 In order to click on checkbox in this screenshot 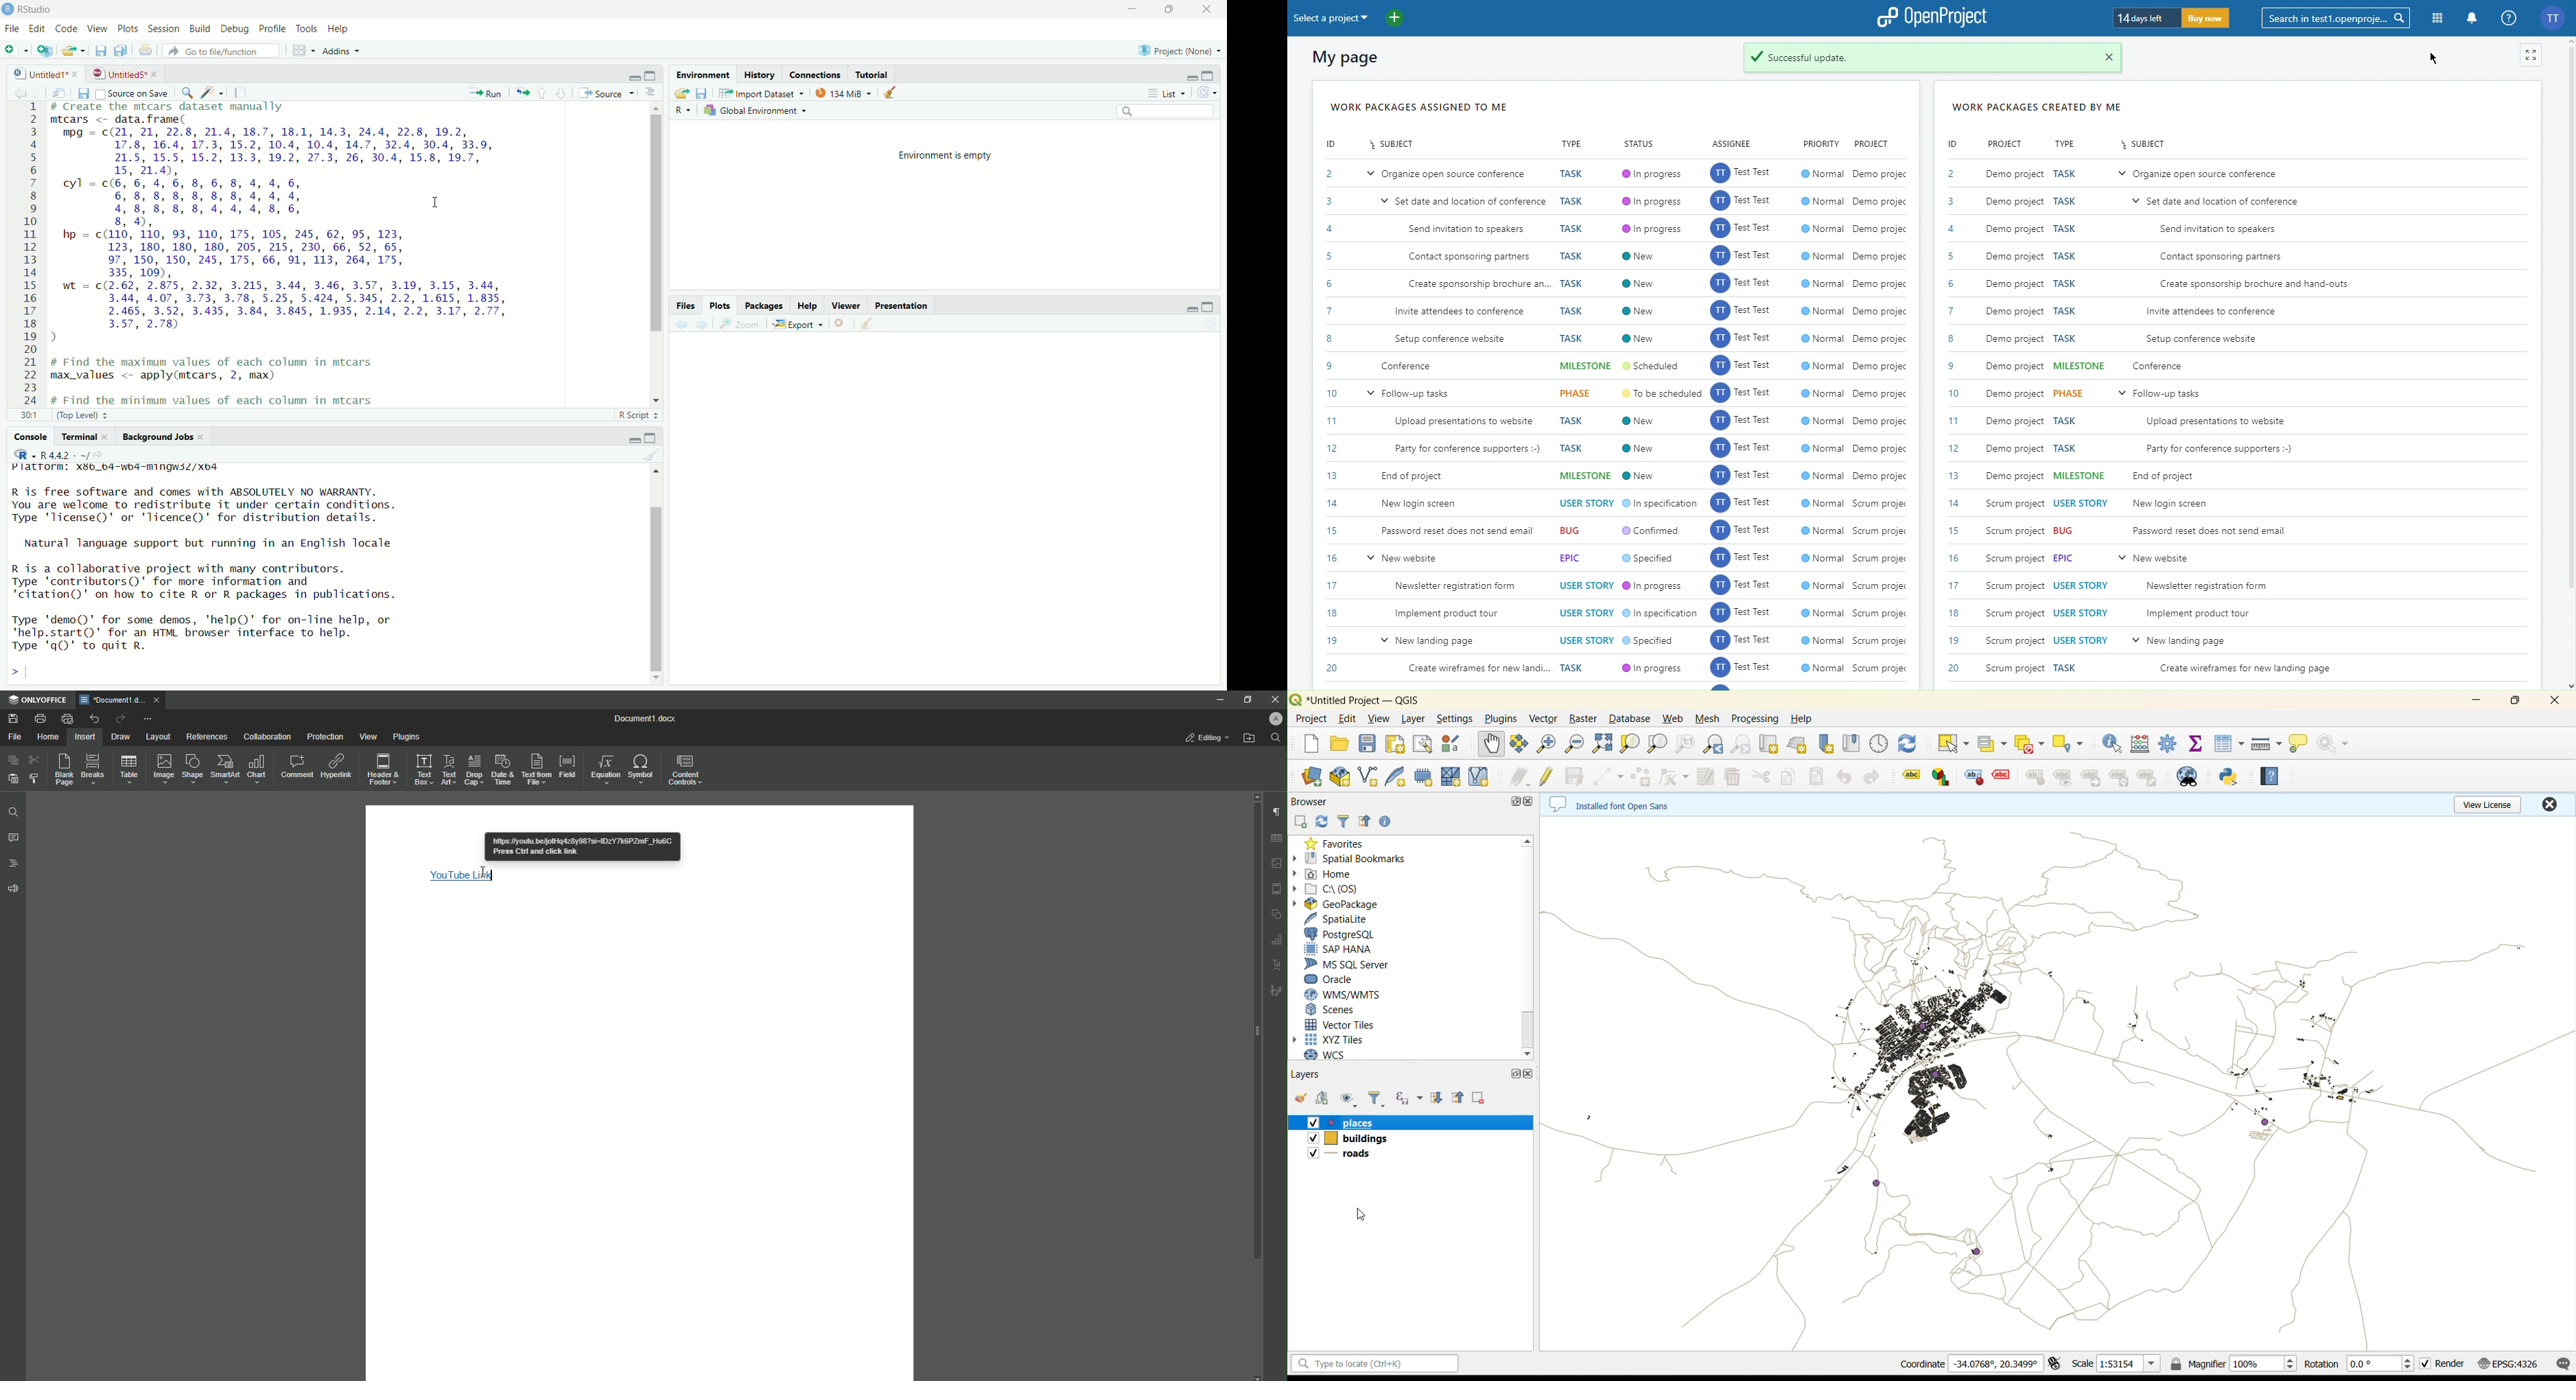, I will do `click(2426, 1365)`.